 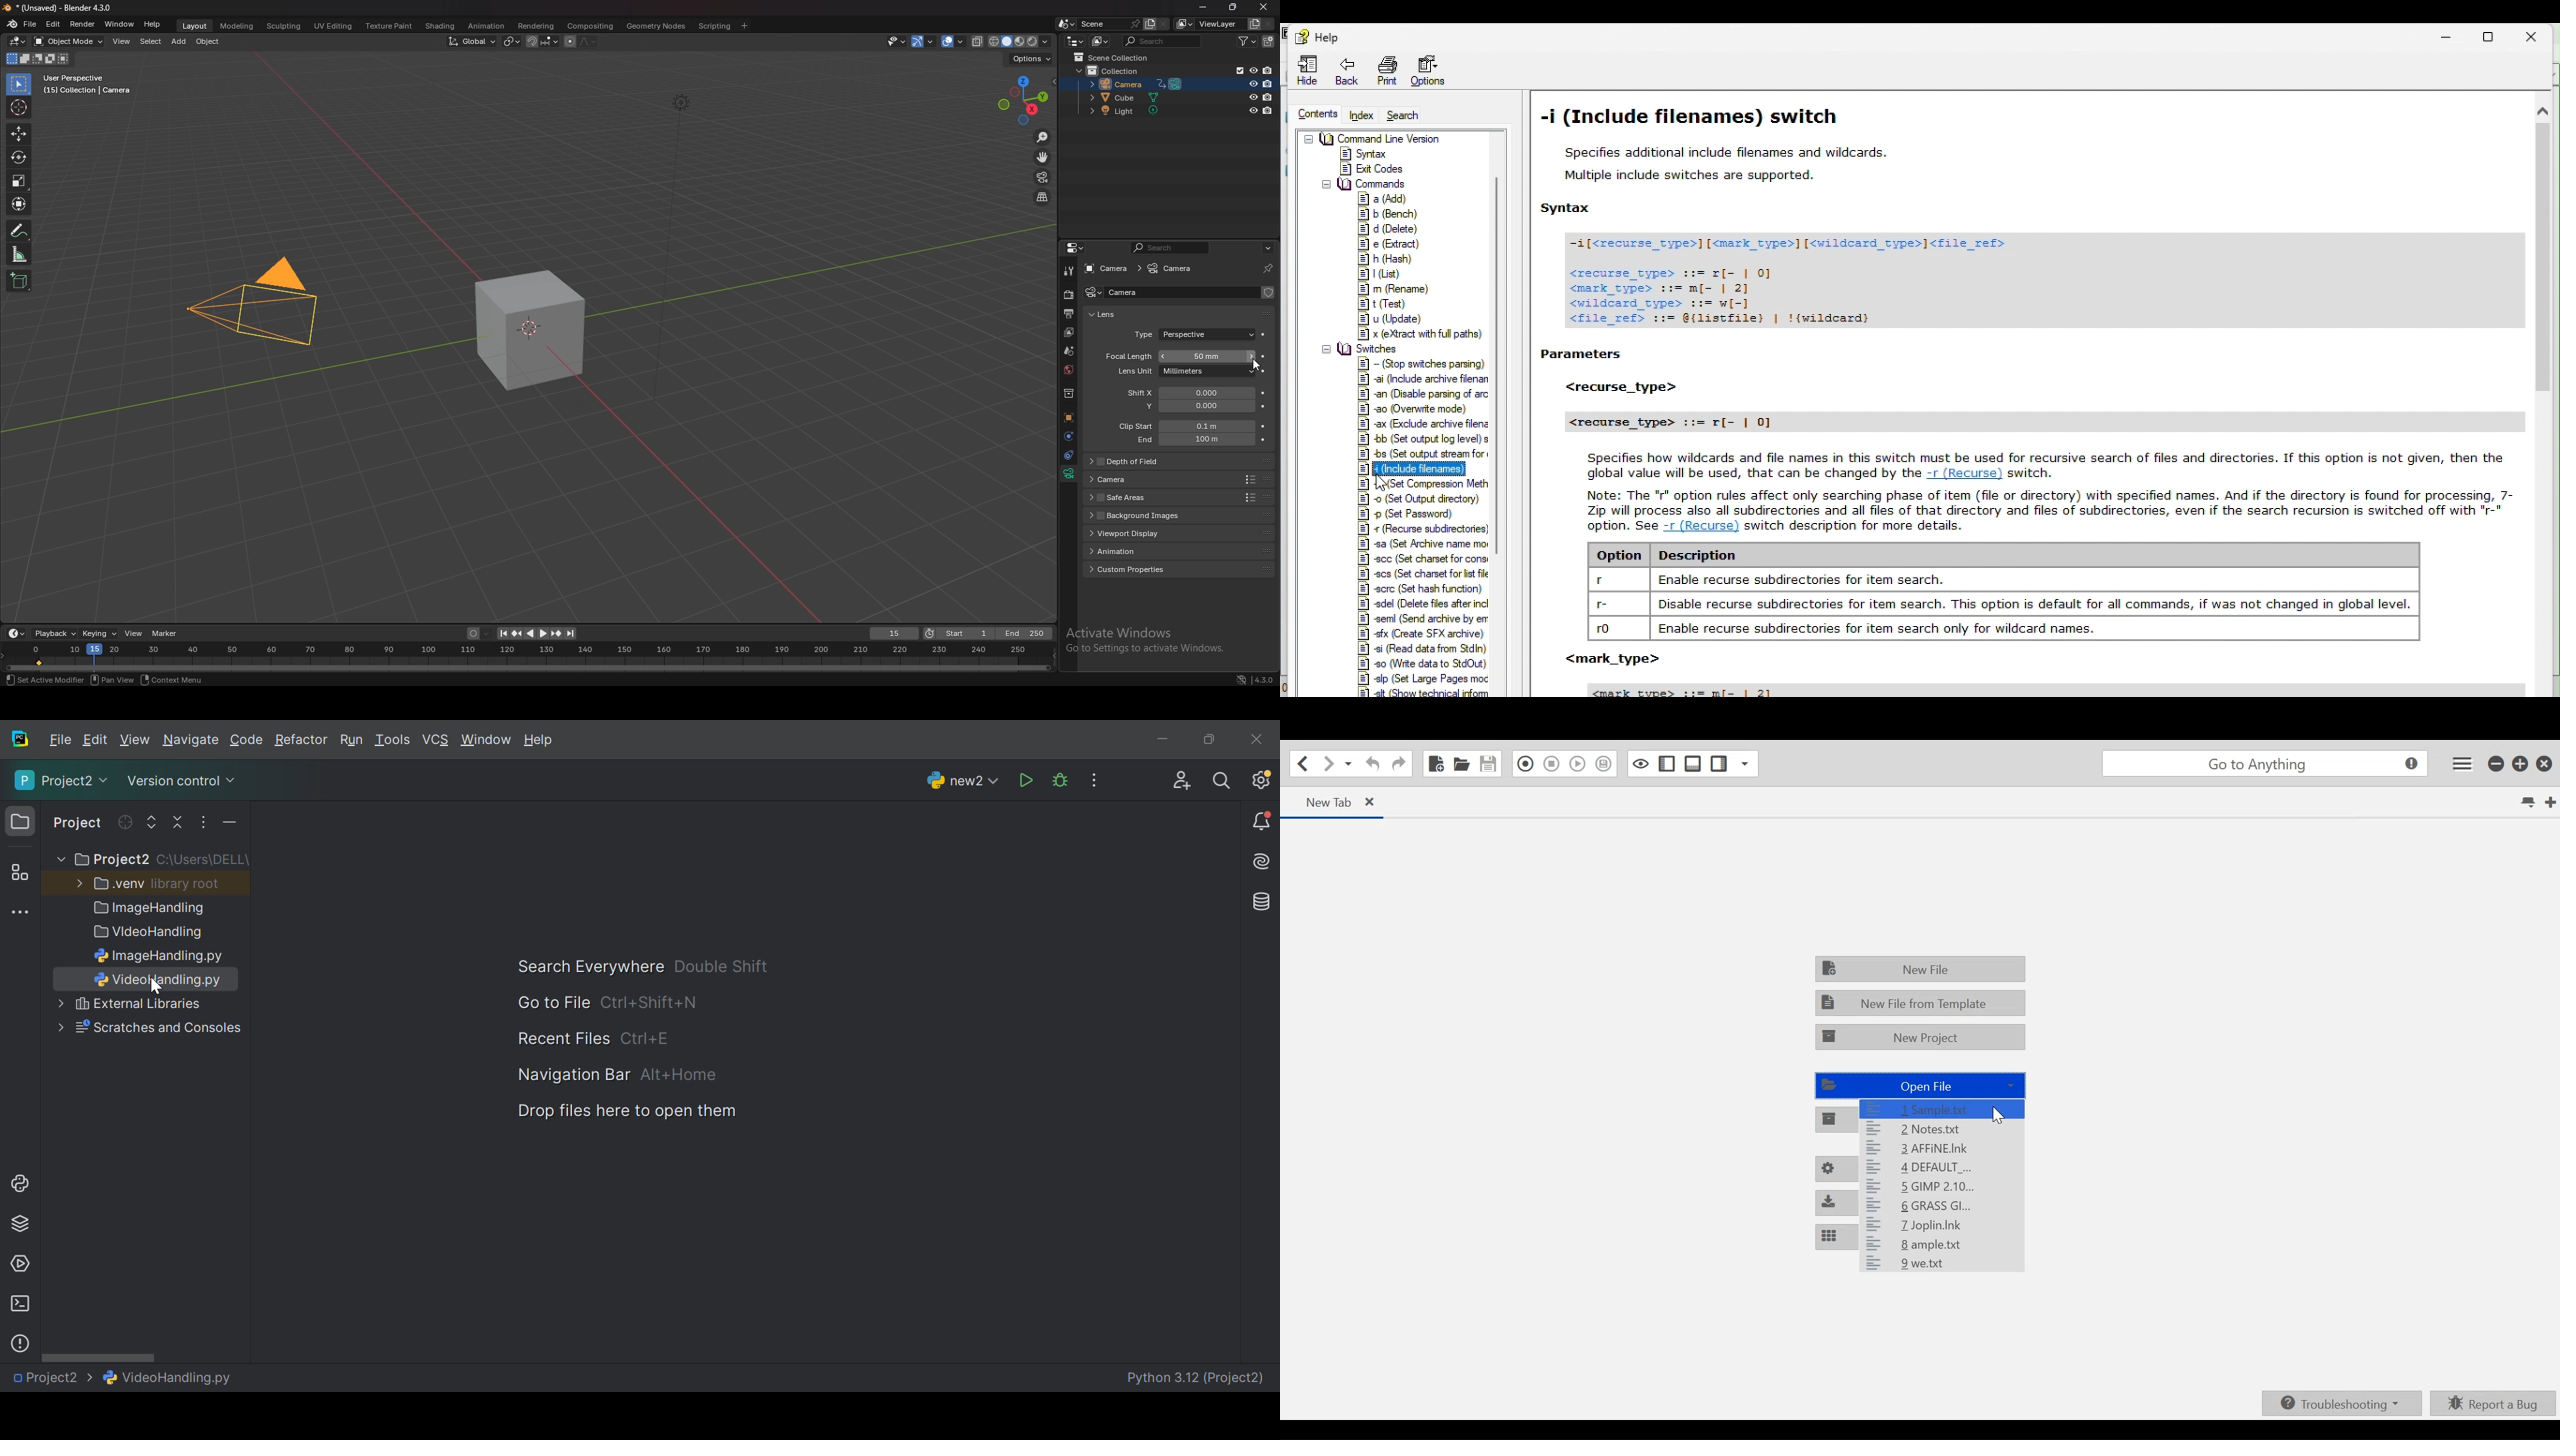 What do you see at coordinates (2491, 37) in the screenshot?
I see `Restore` at bounding box center [2491, 37].